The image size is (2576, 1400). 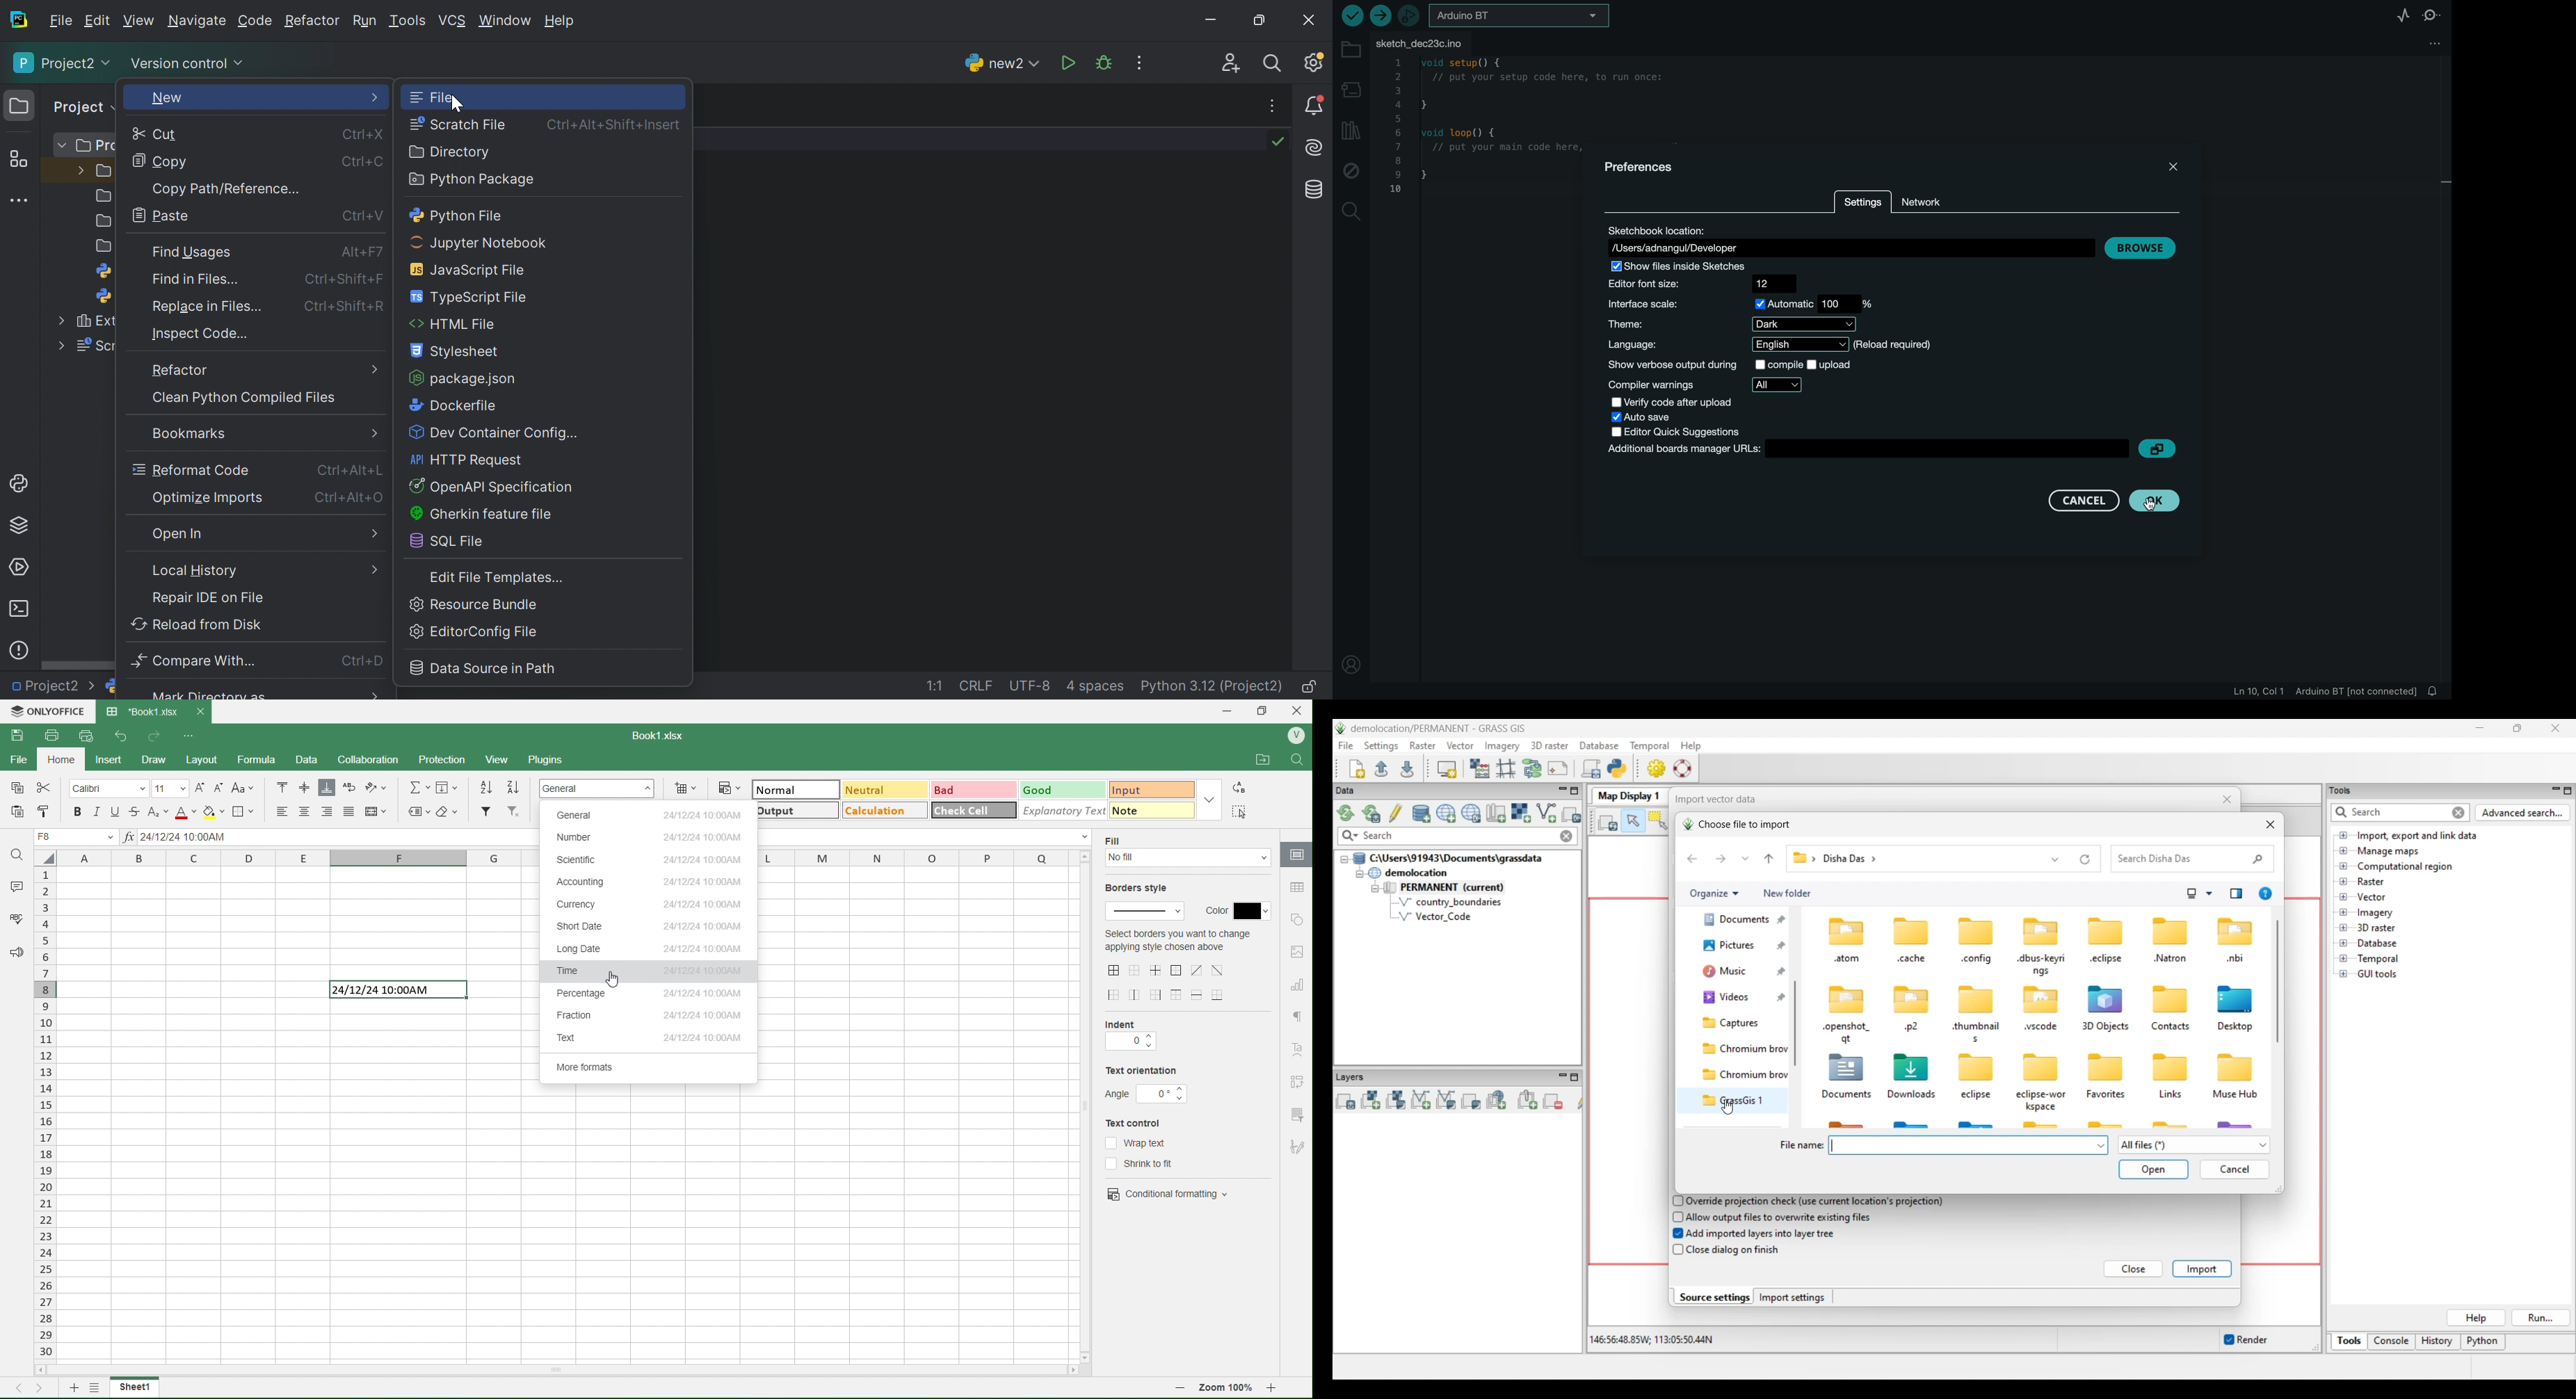 What do you see at coordinates (47, 710) in the screenshot?
I see `ONLYOFFICE` at bounding box center [47, 710].